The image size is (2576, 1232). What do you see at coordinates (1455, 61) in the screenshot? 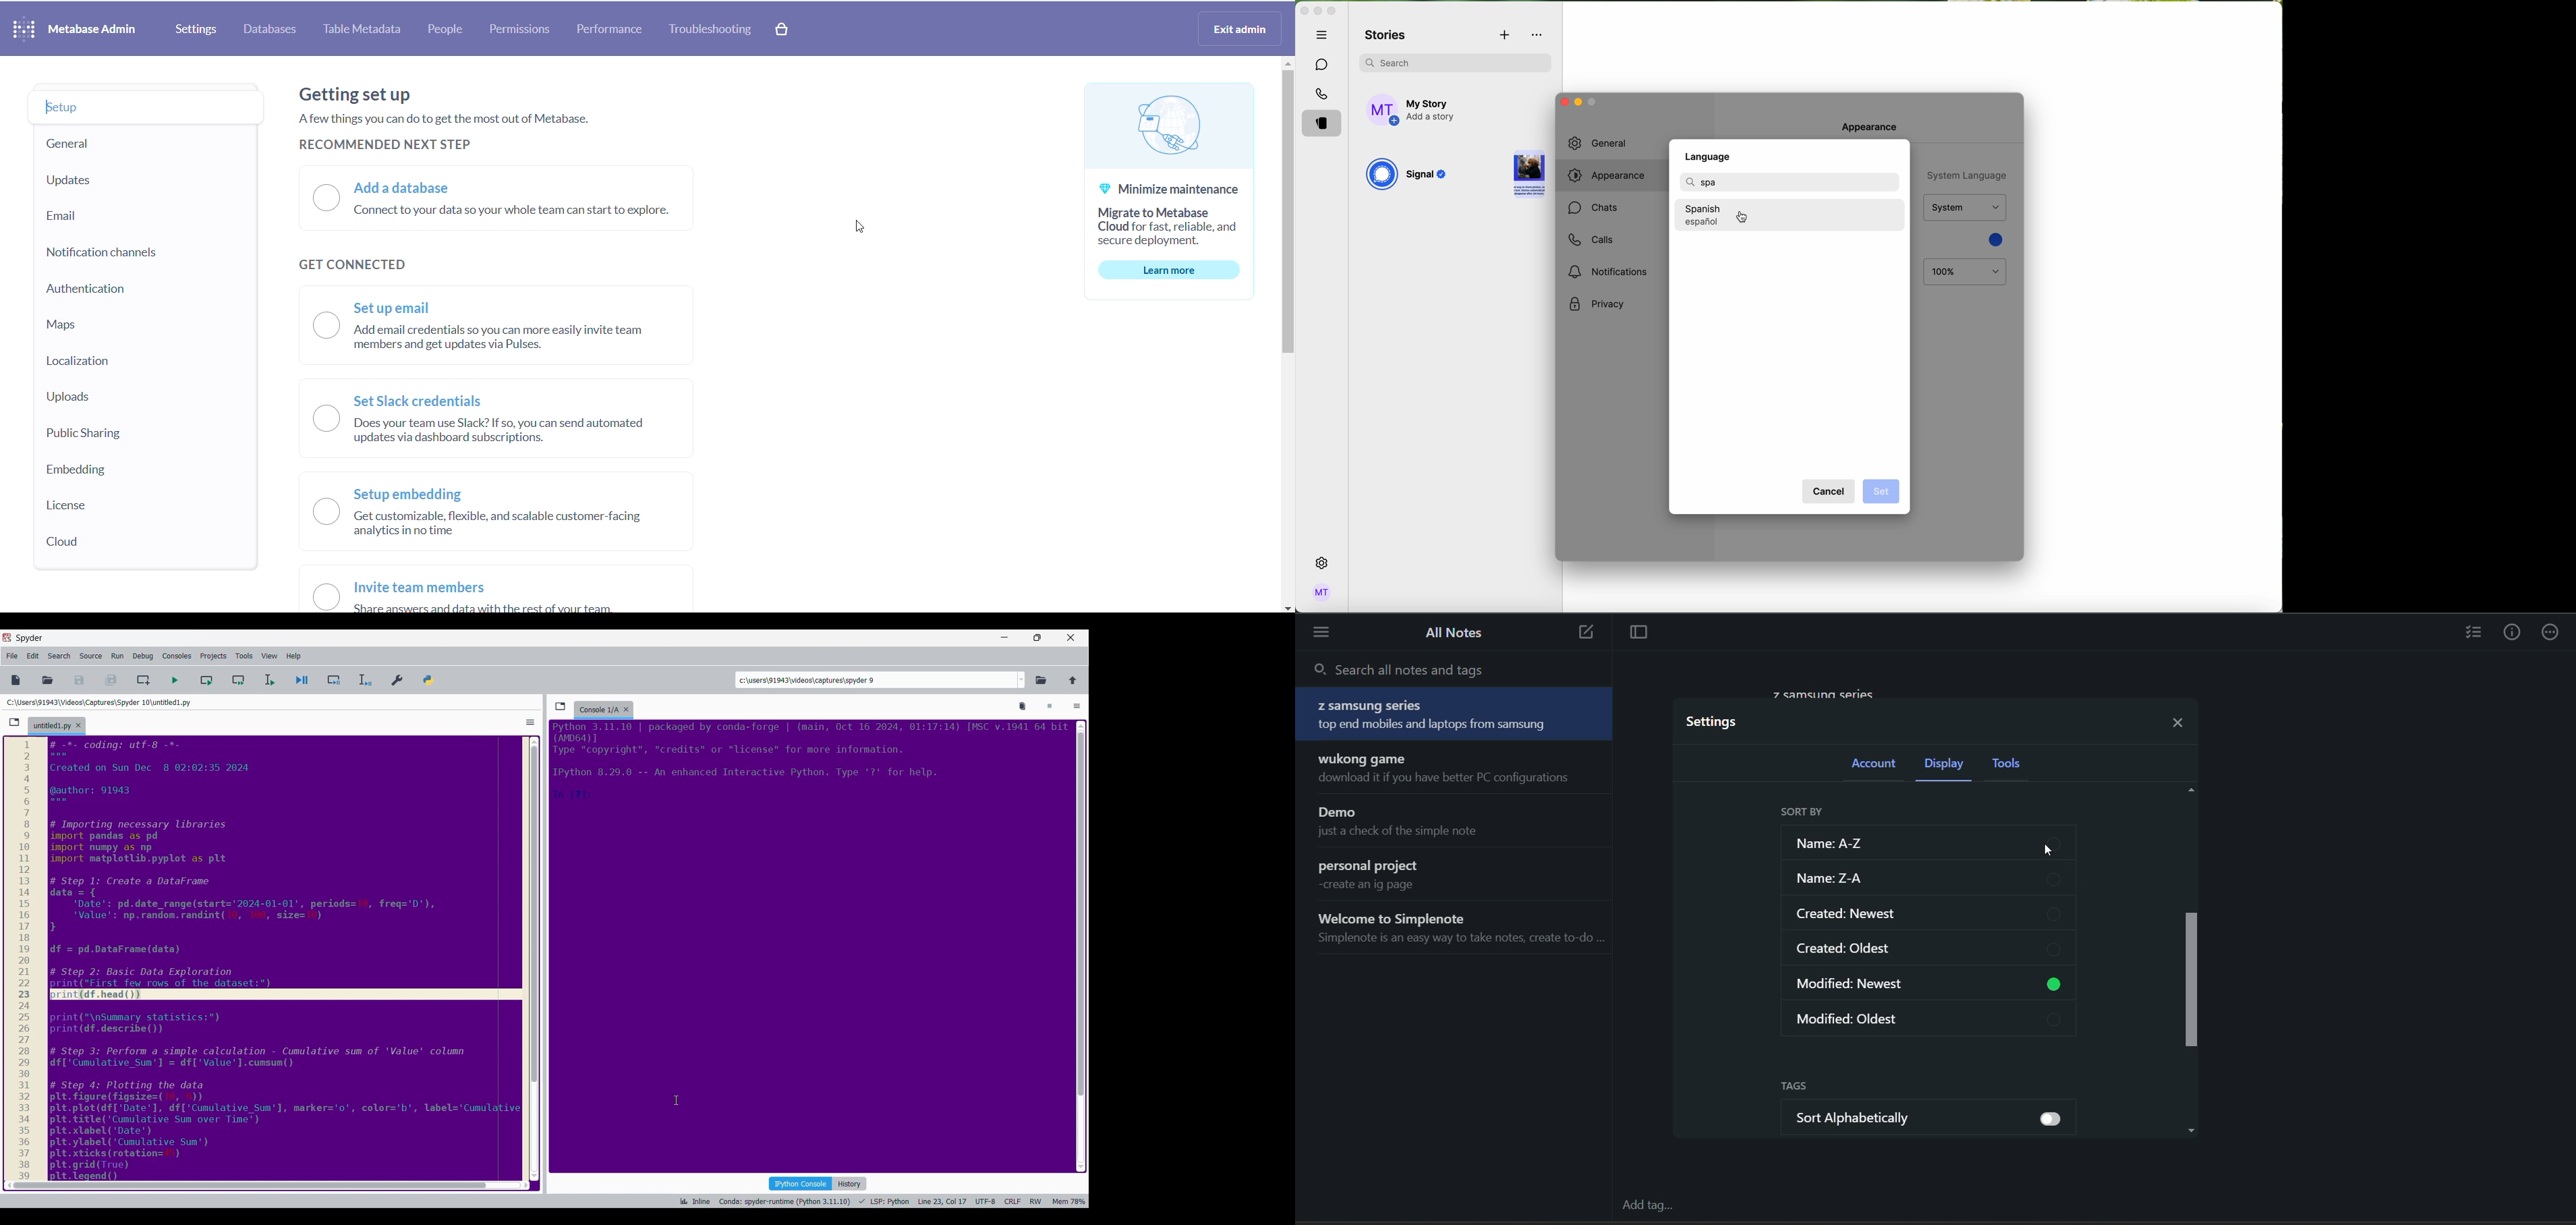
I see `search bar` at bounding box center [1455, 61].